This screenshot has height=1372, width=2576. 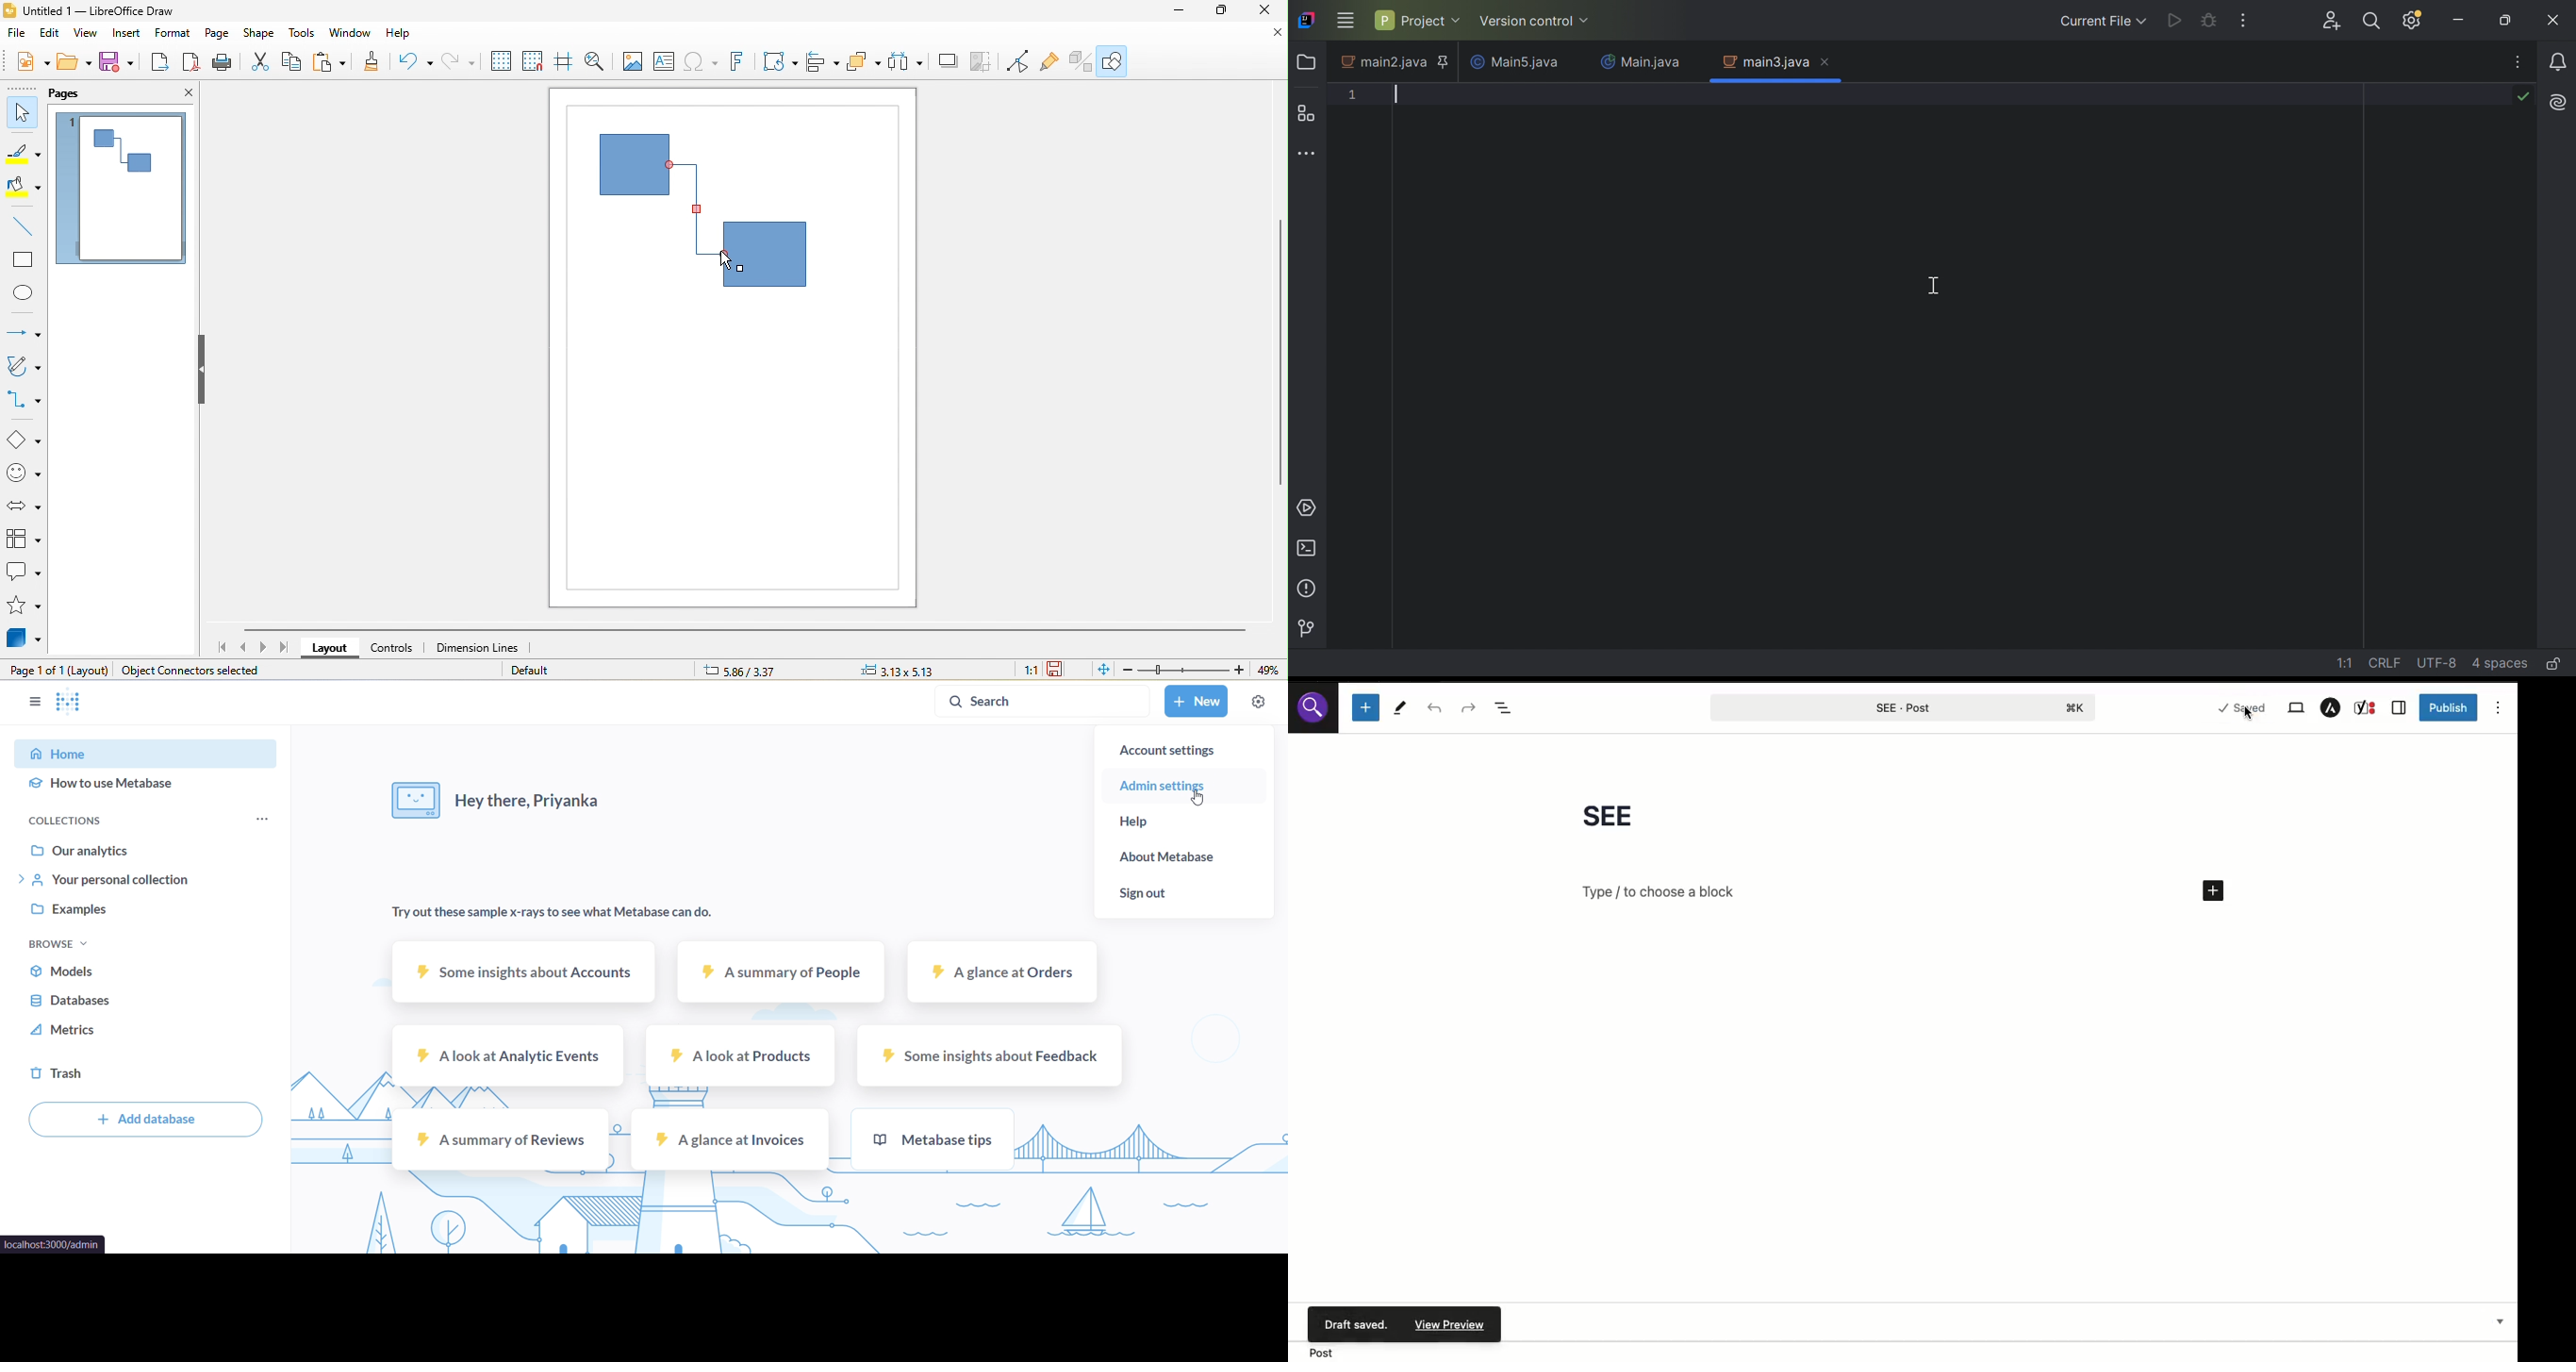 What do you see at coordinates (459, 63) in the screenshot?
I see `redo` at bounding box center [459, 63].